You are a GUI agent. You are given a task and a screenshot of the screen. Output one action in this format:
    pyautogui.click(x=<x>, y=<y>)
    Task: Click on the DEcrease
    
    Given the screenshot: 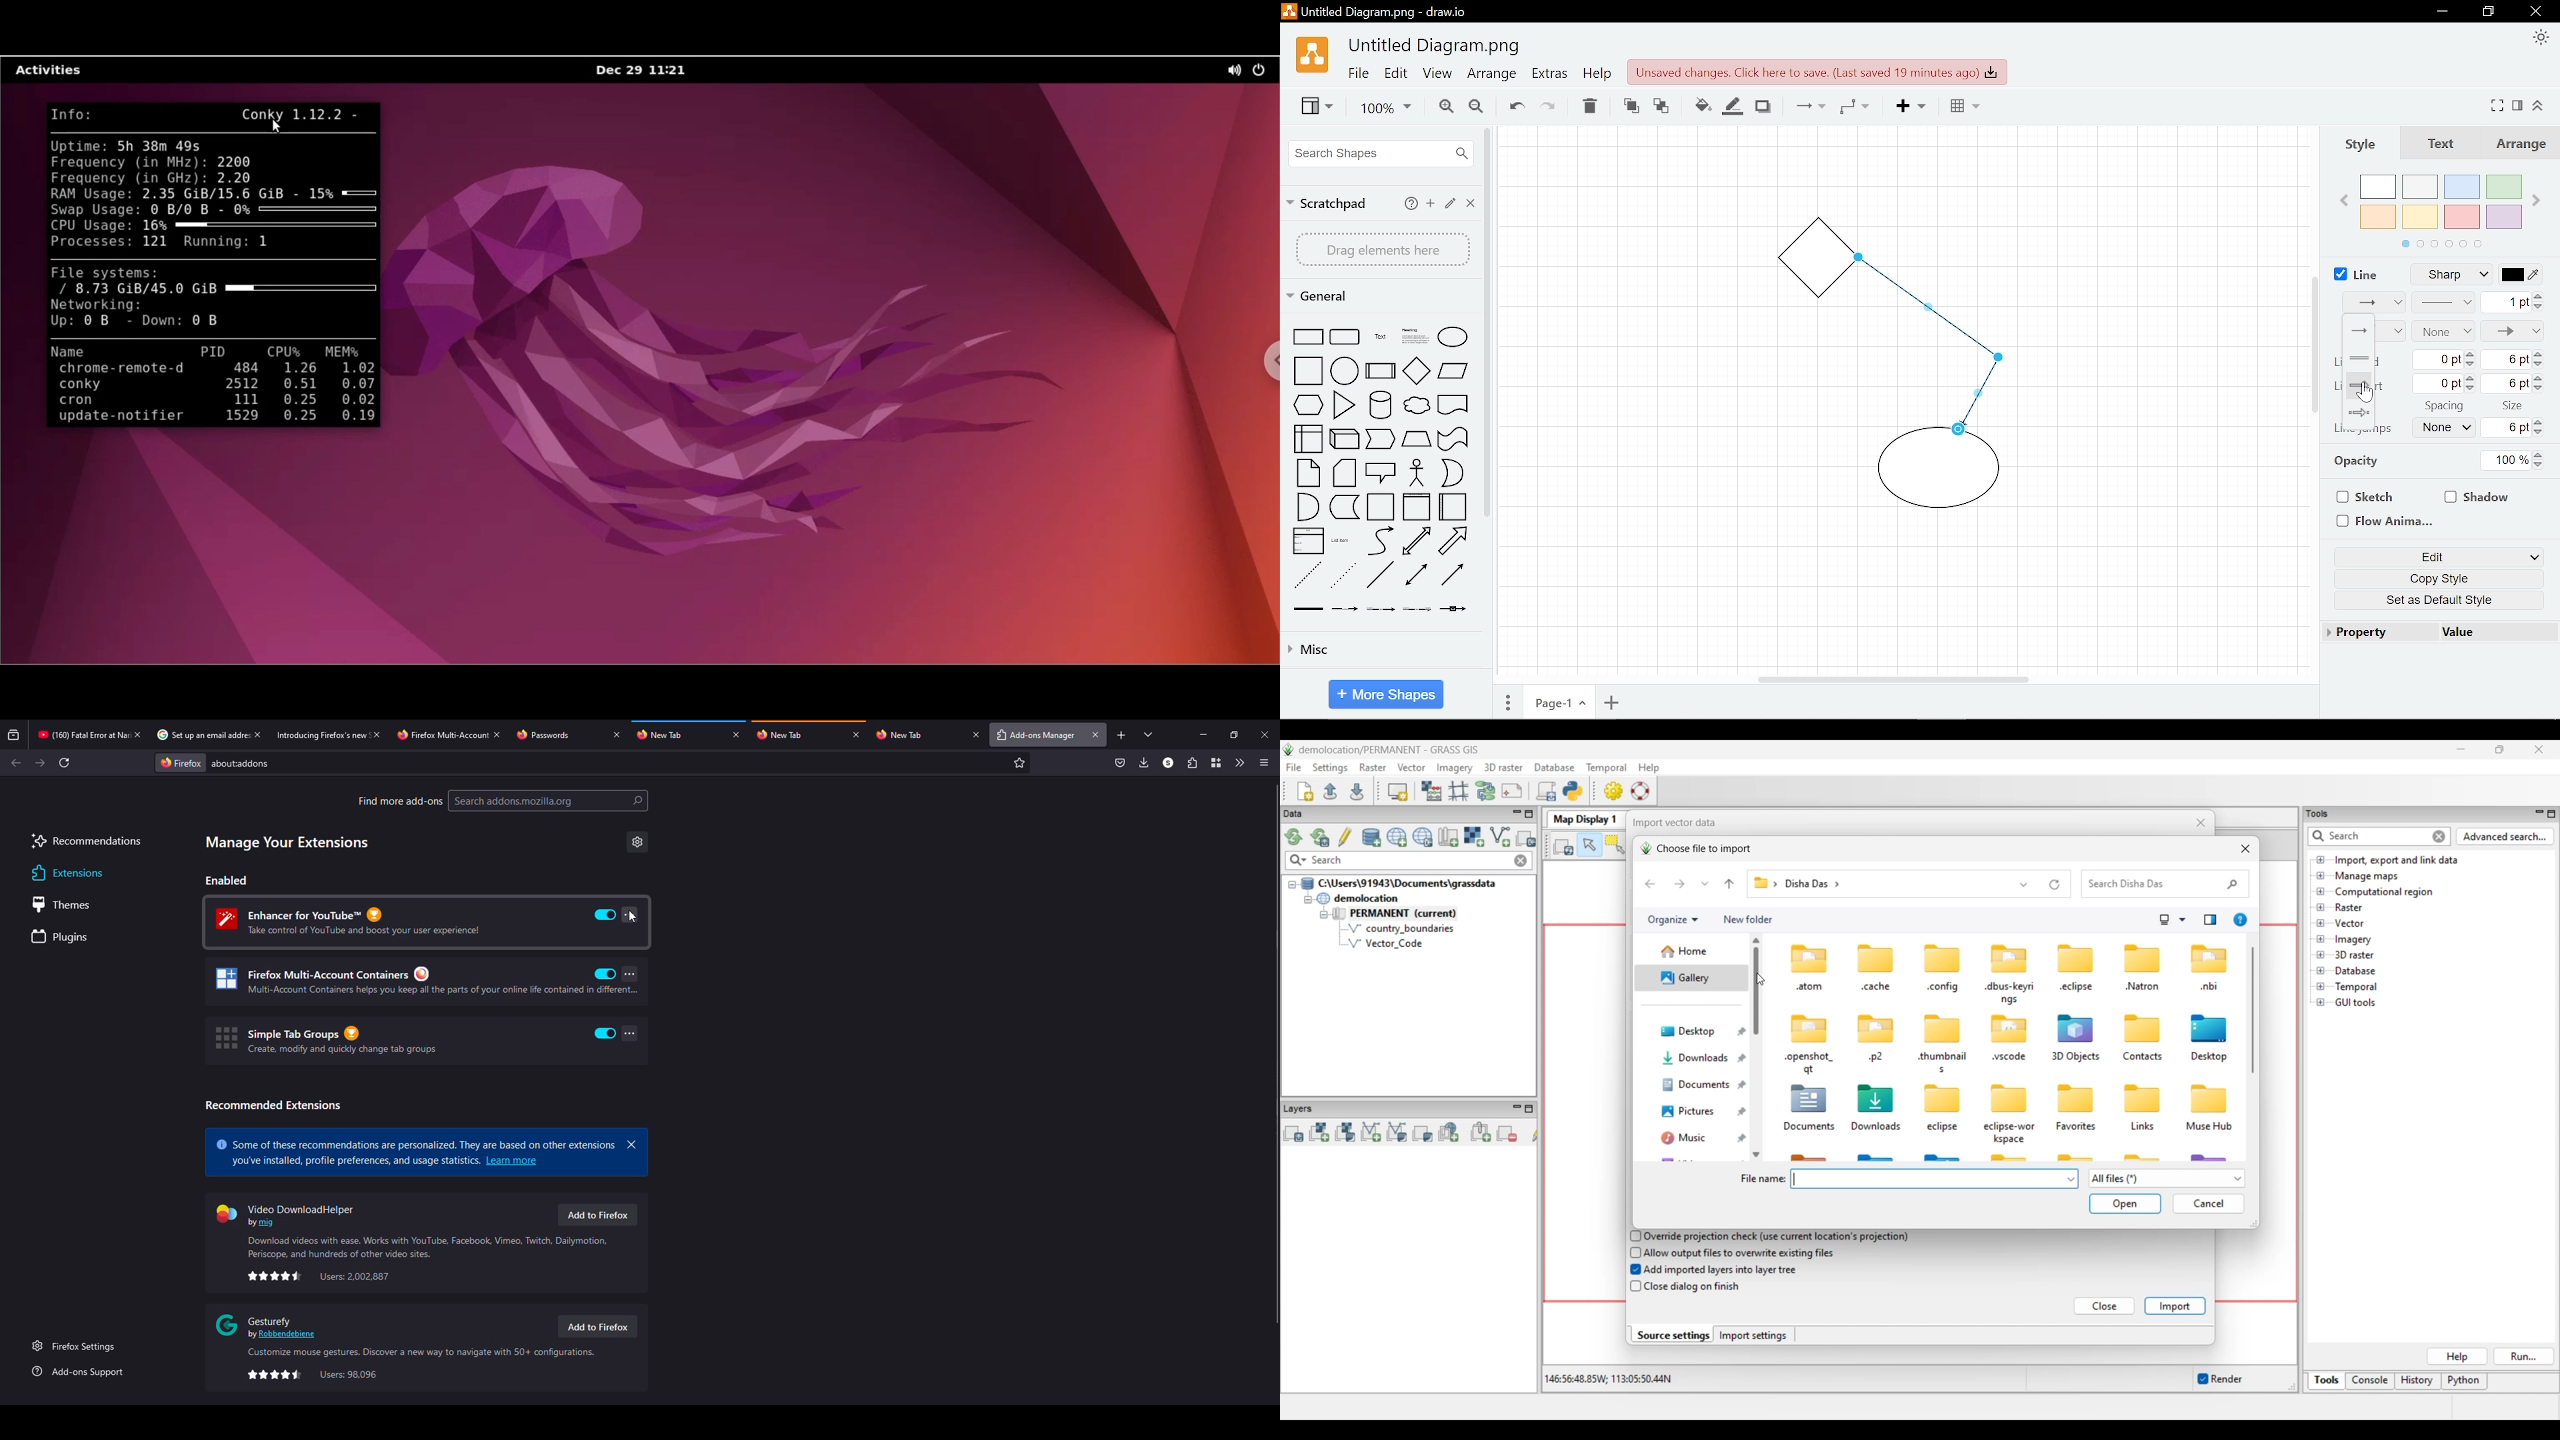 What is the action you would take?
    pyautogui.click(x=2474, y=391)
    